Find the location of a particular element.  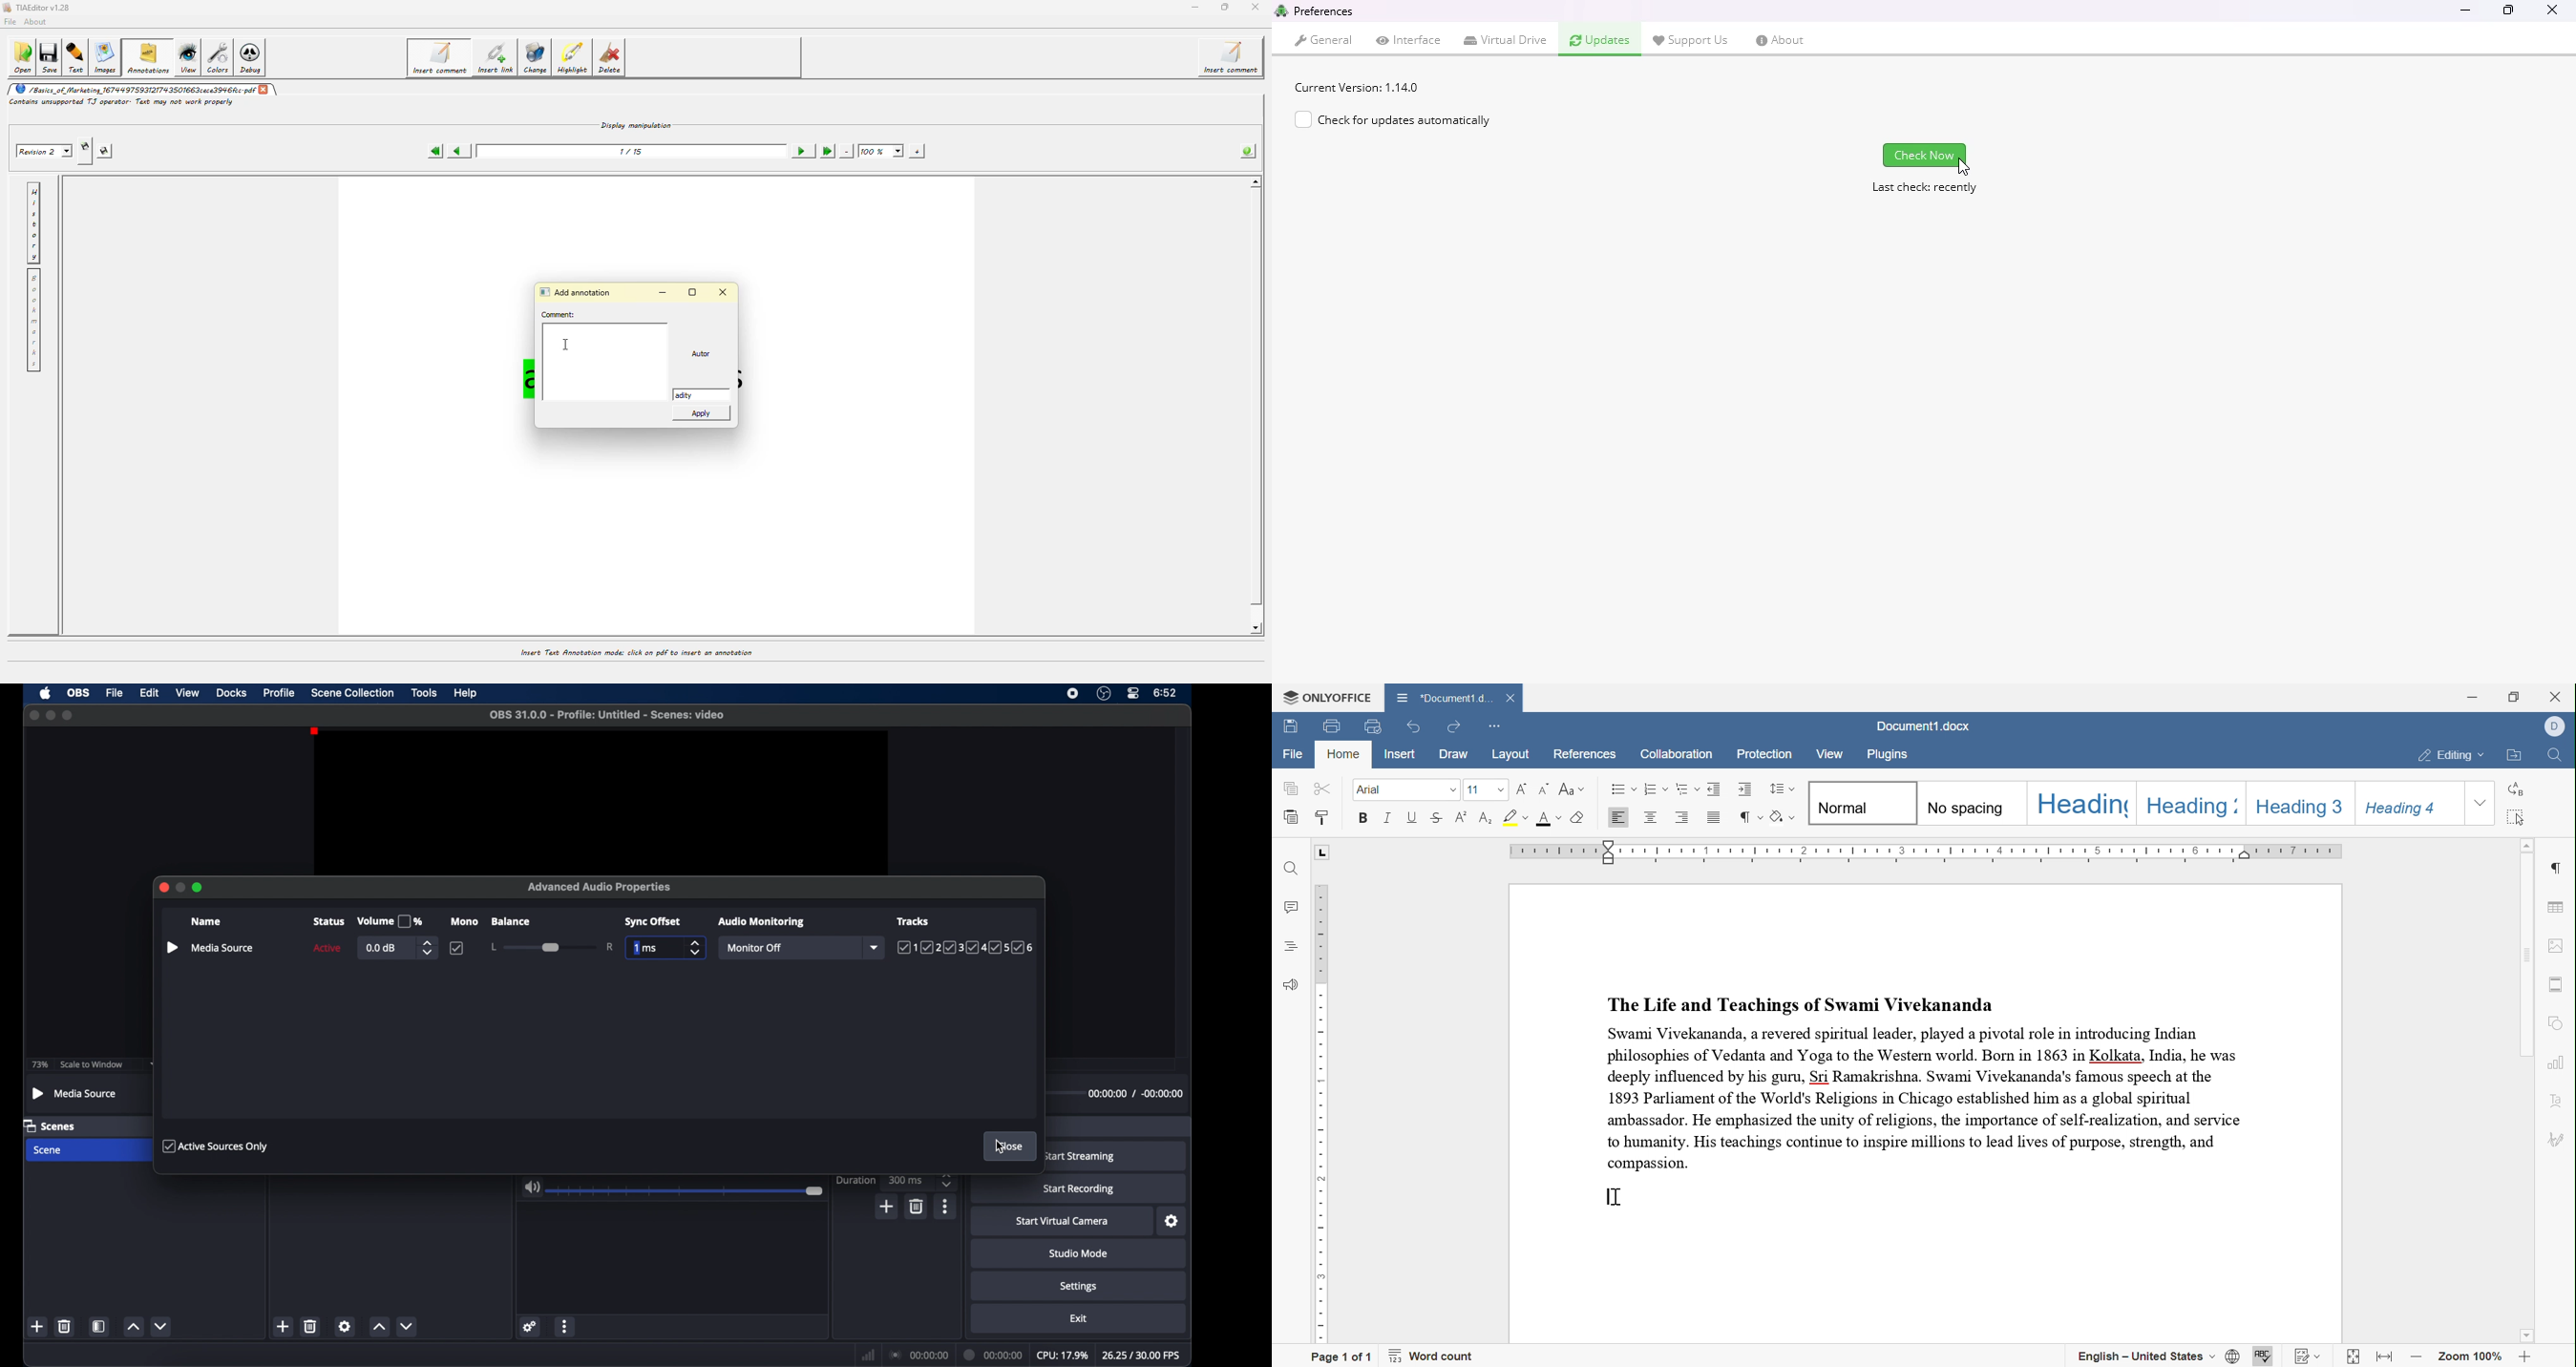

find is located at coordinates (1291, 869).